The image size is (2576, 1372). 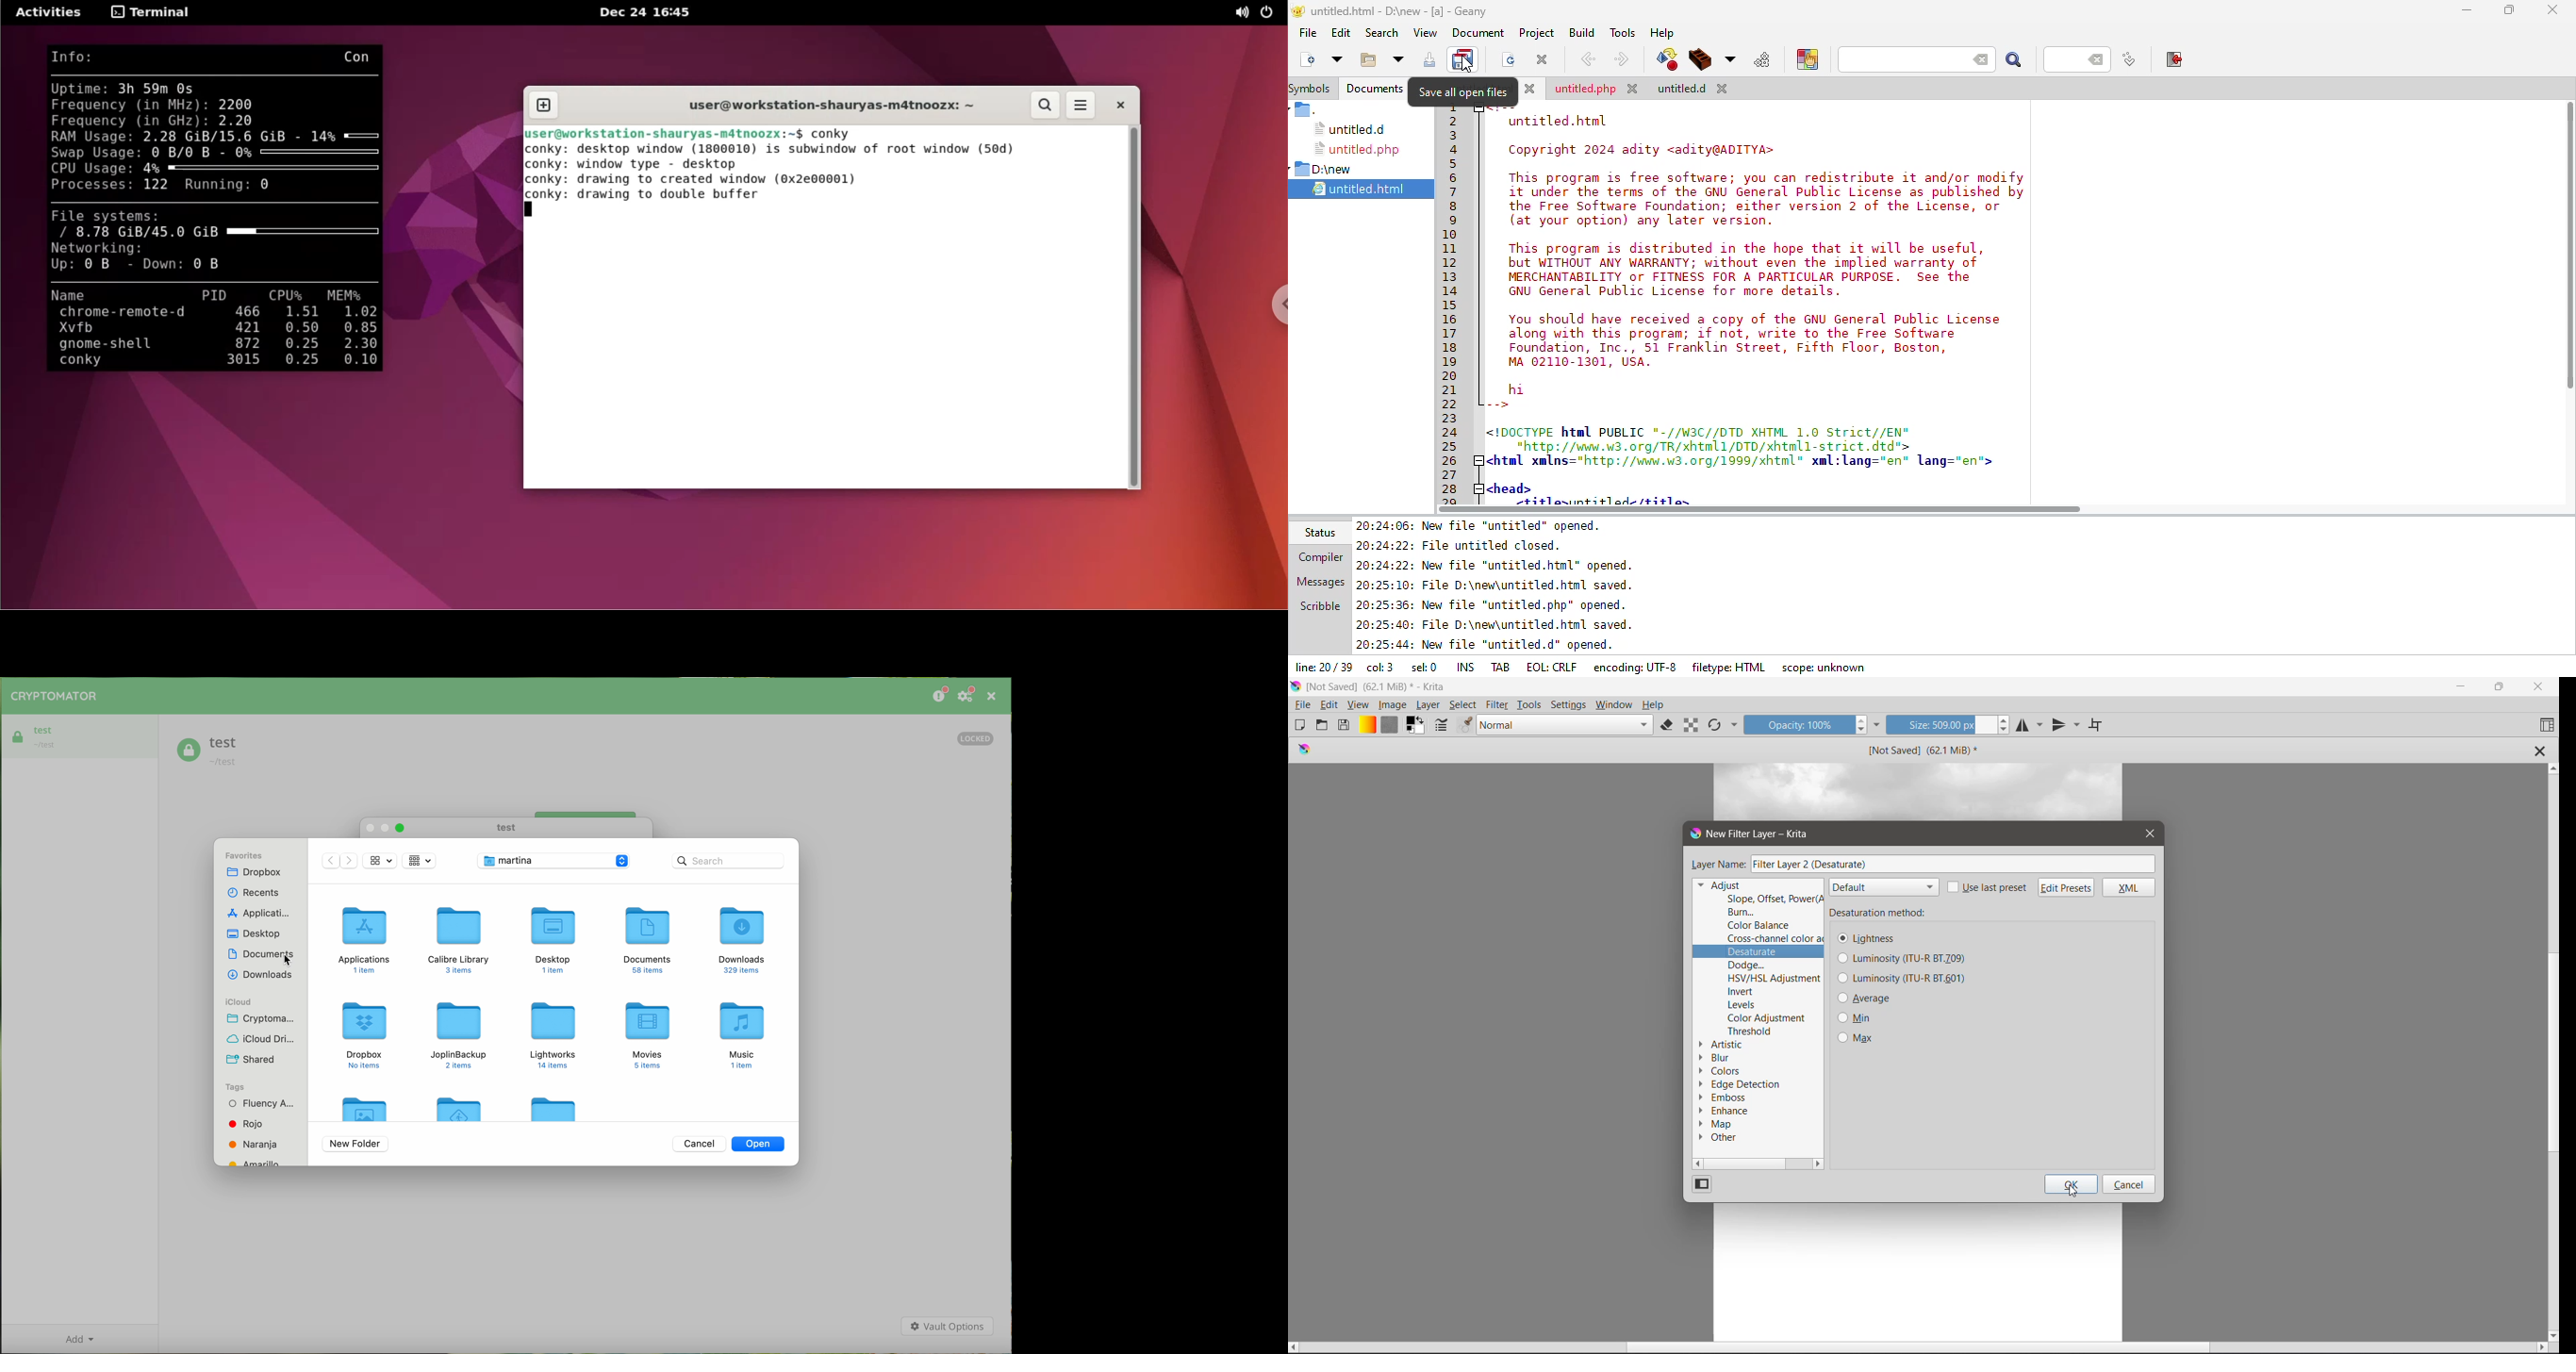 I want to click on Luminosity (ITU-R BT_709), so click(x=1906, y=959).